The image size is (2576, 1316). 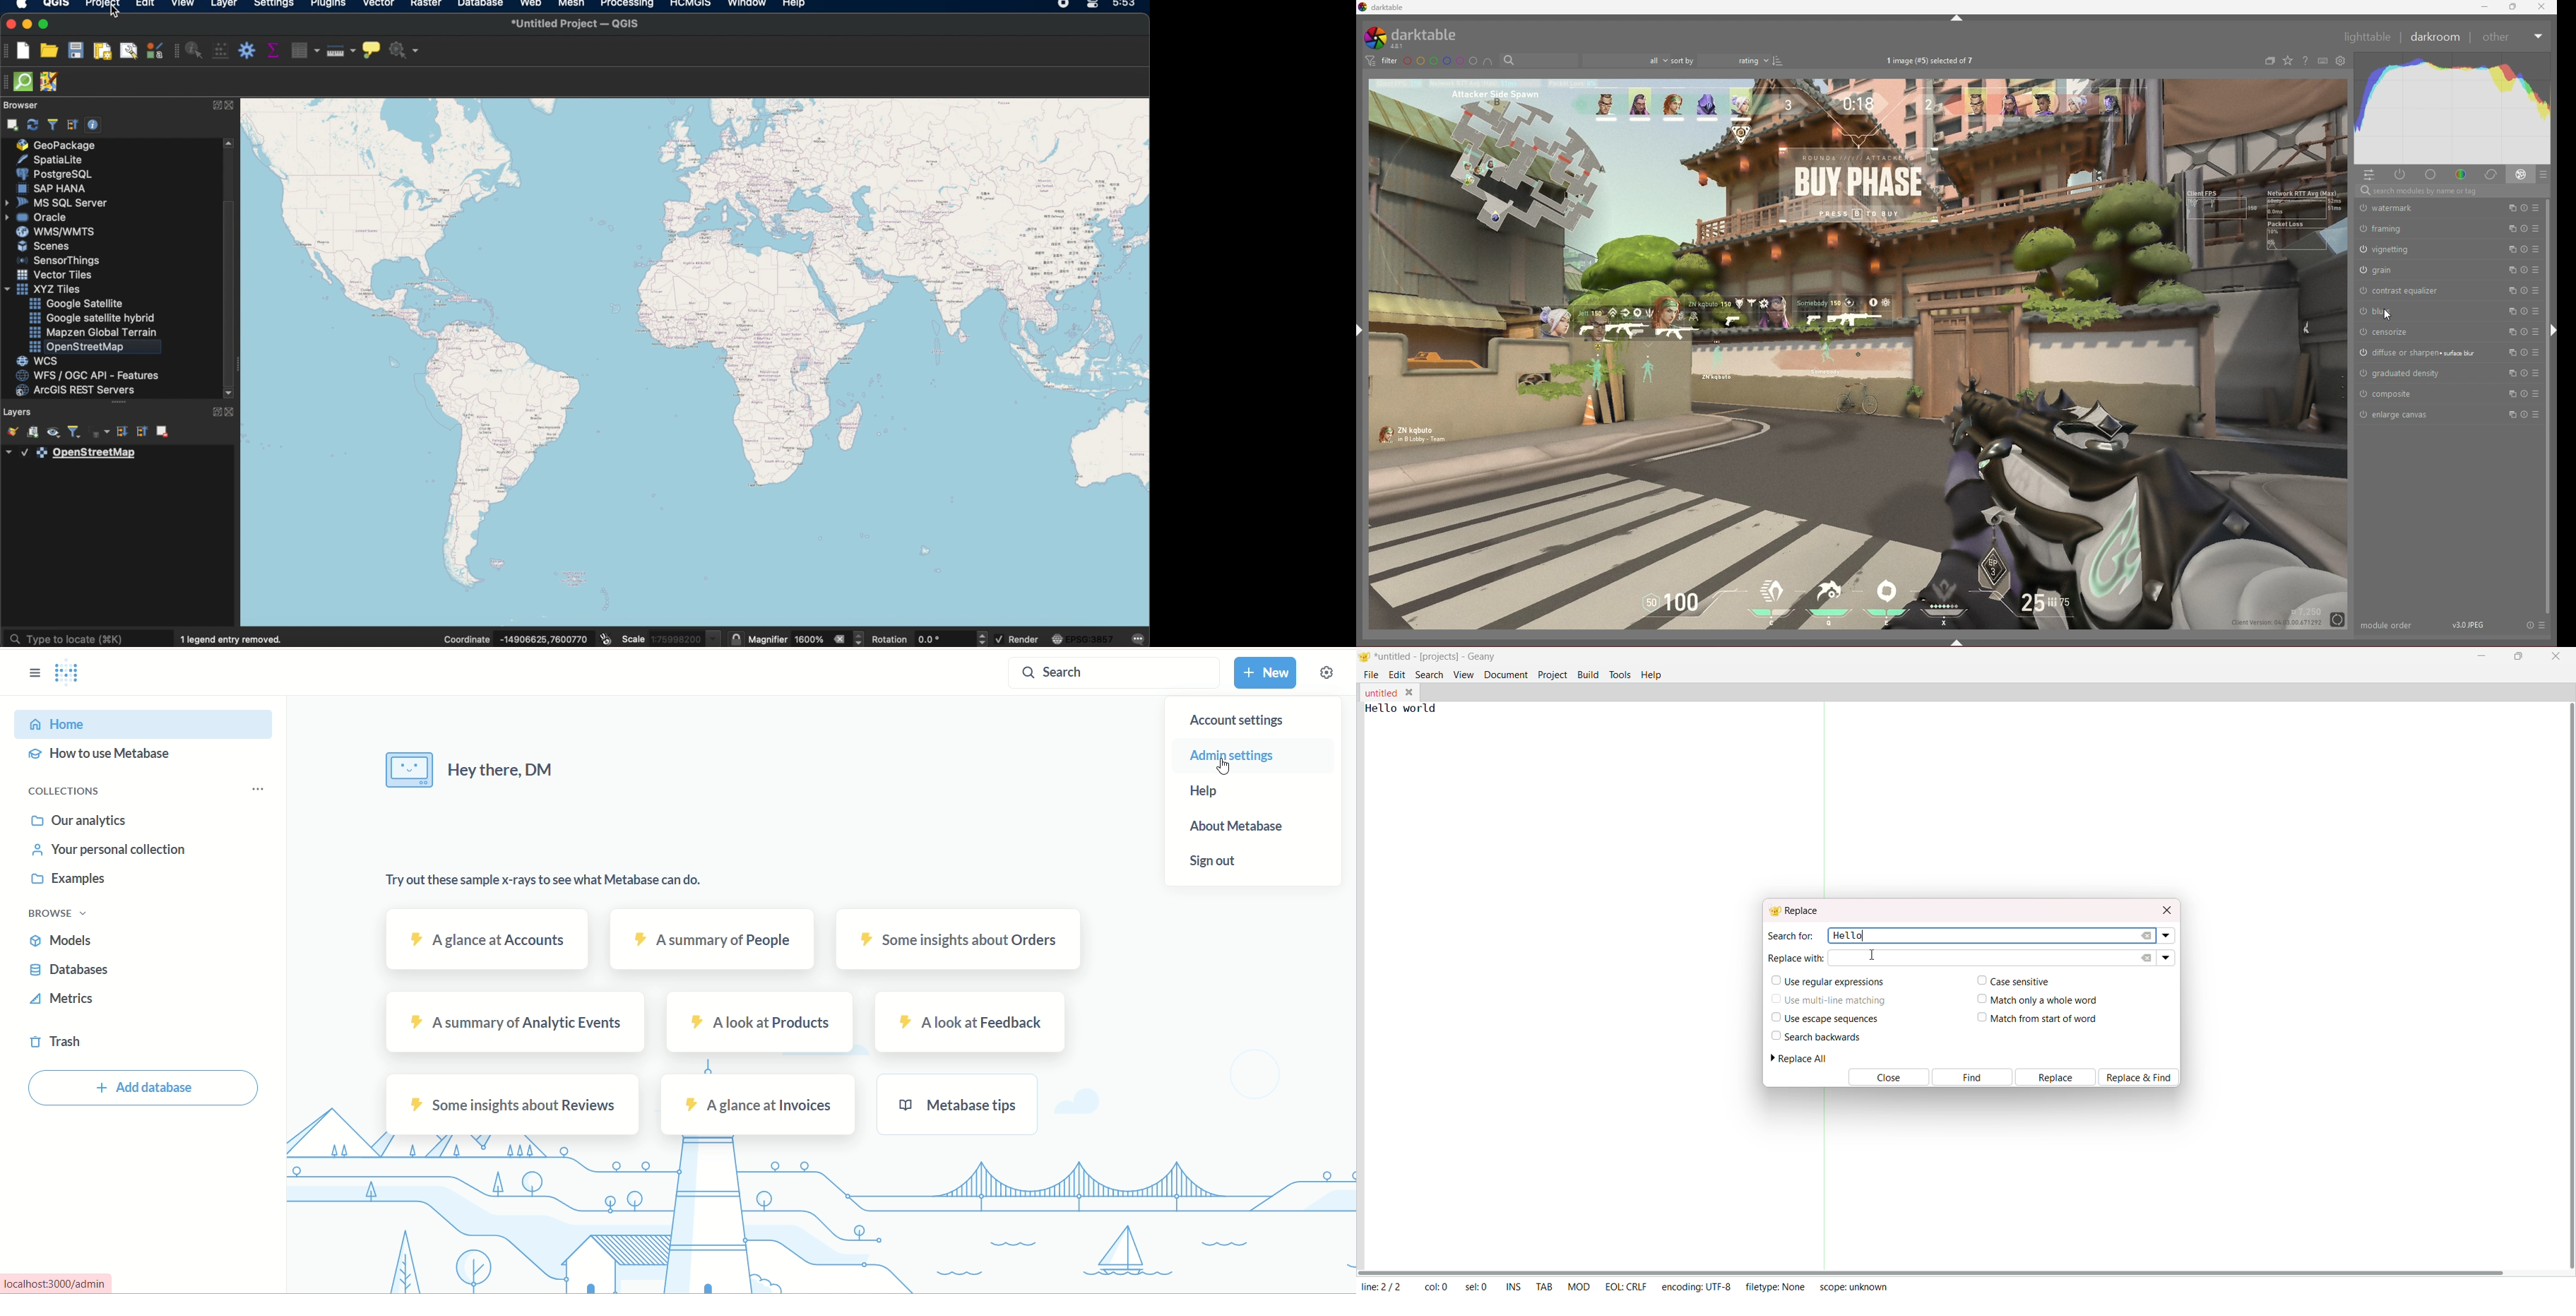 I want to click on qgis, so click(x=55, y=5).